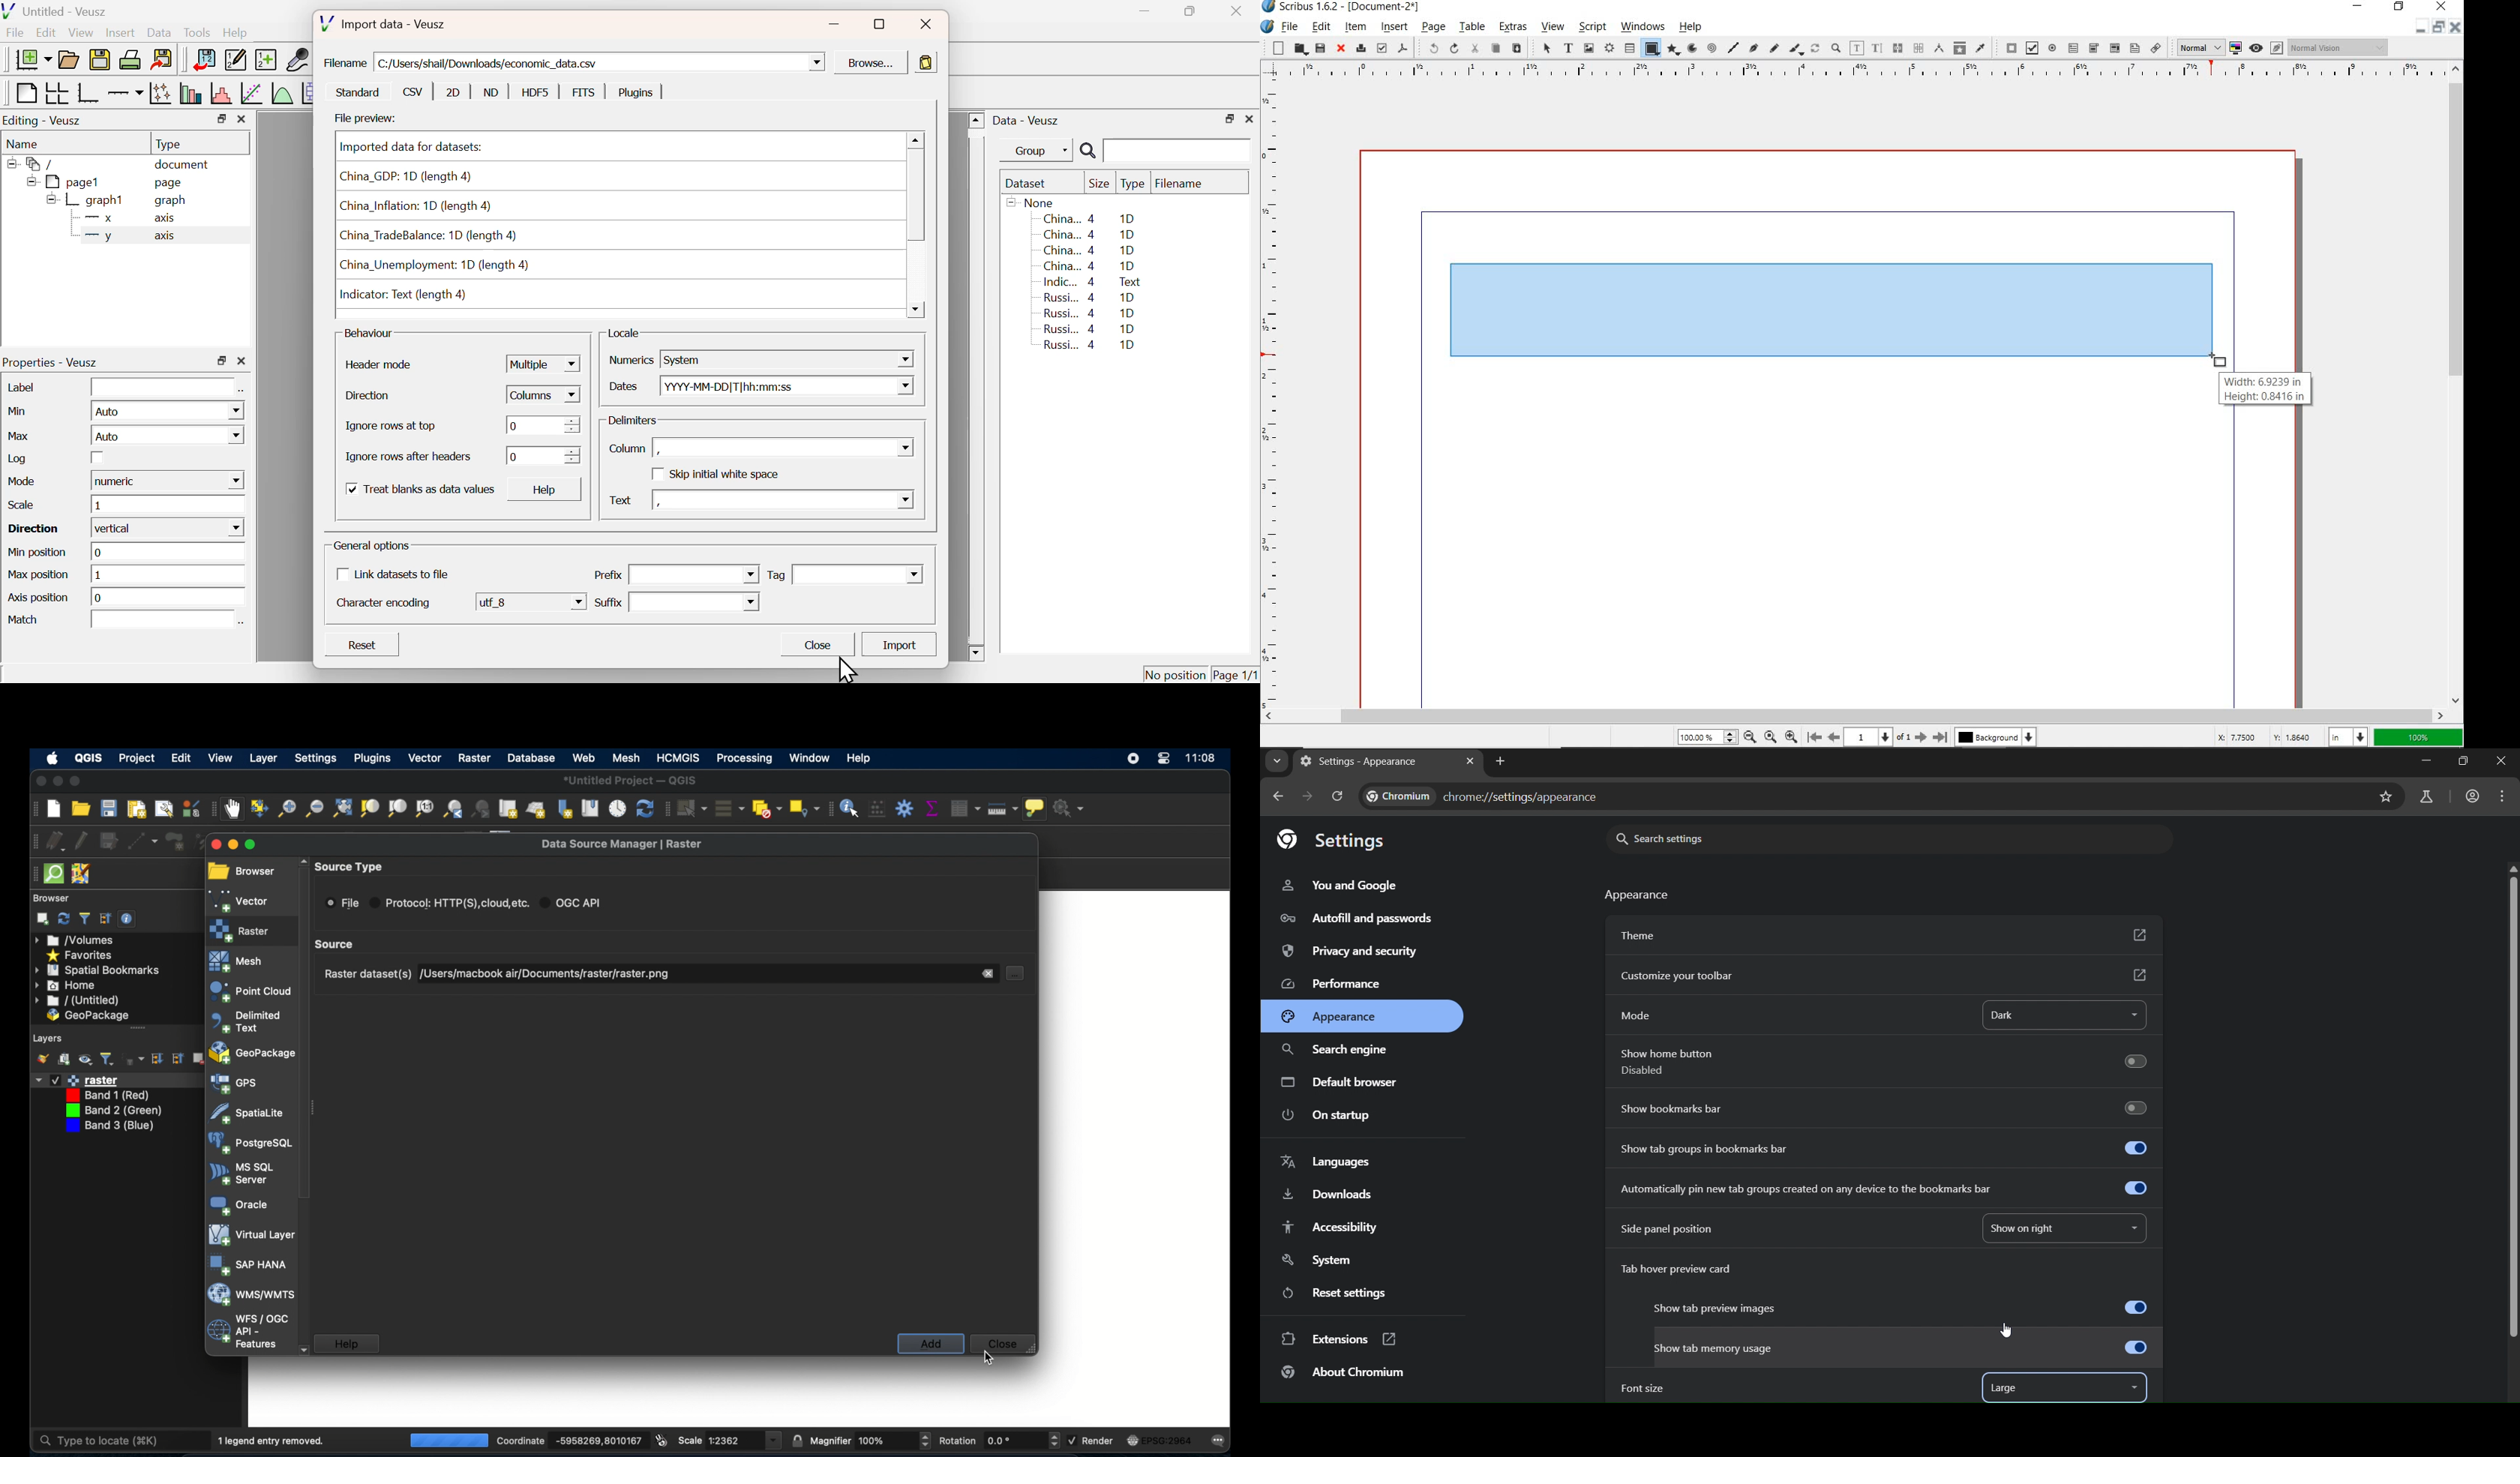 Image resolution: width=2520 pixels, height=1484 pixels. Describe the element at coordinates (38, 782) in the screenshot. I see `close` at that location.